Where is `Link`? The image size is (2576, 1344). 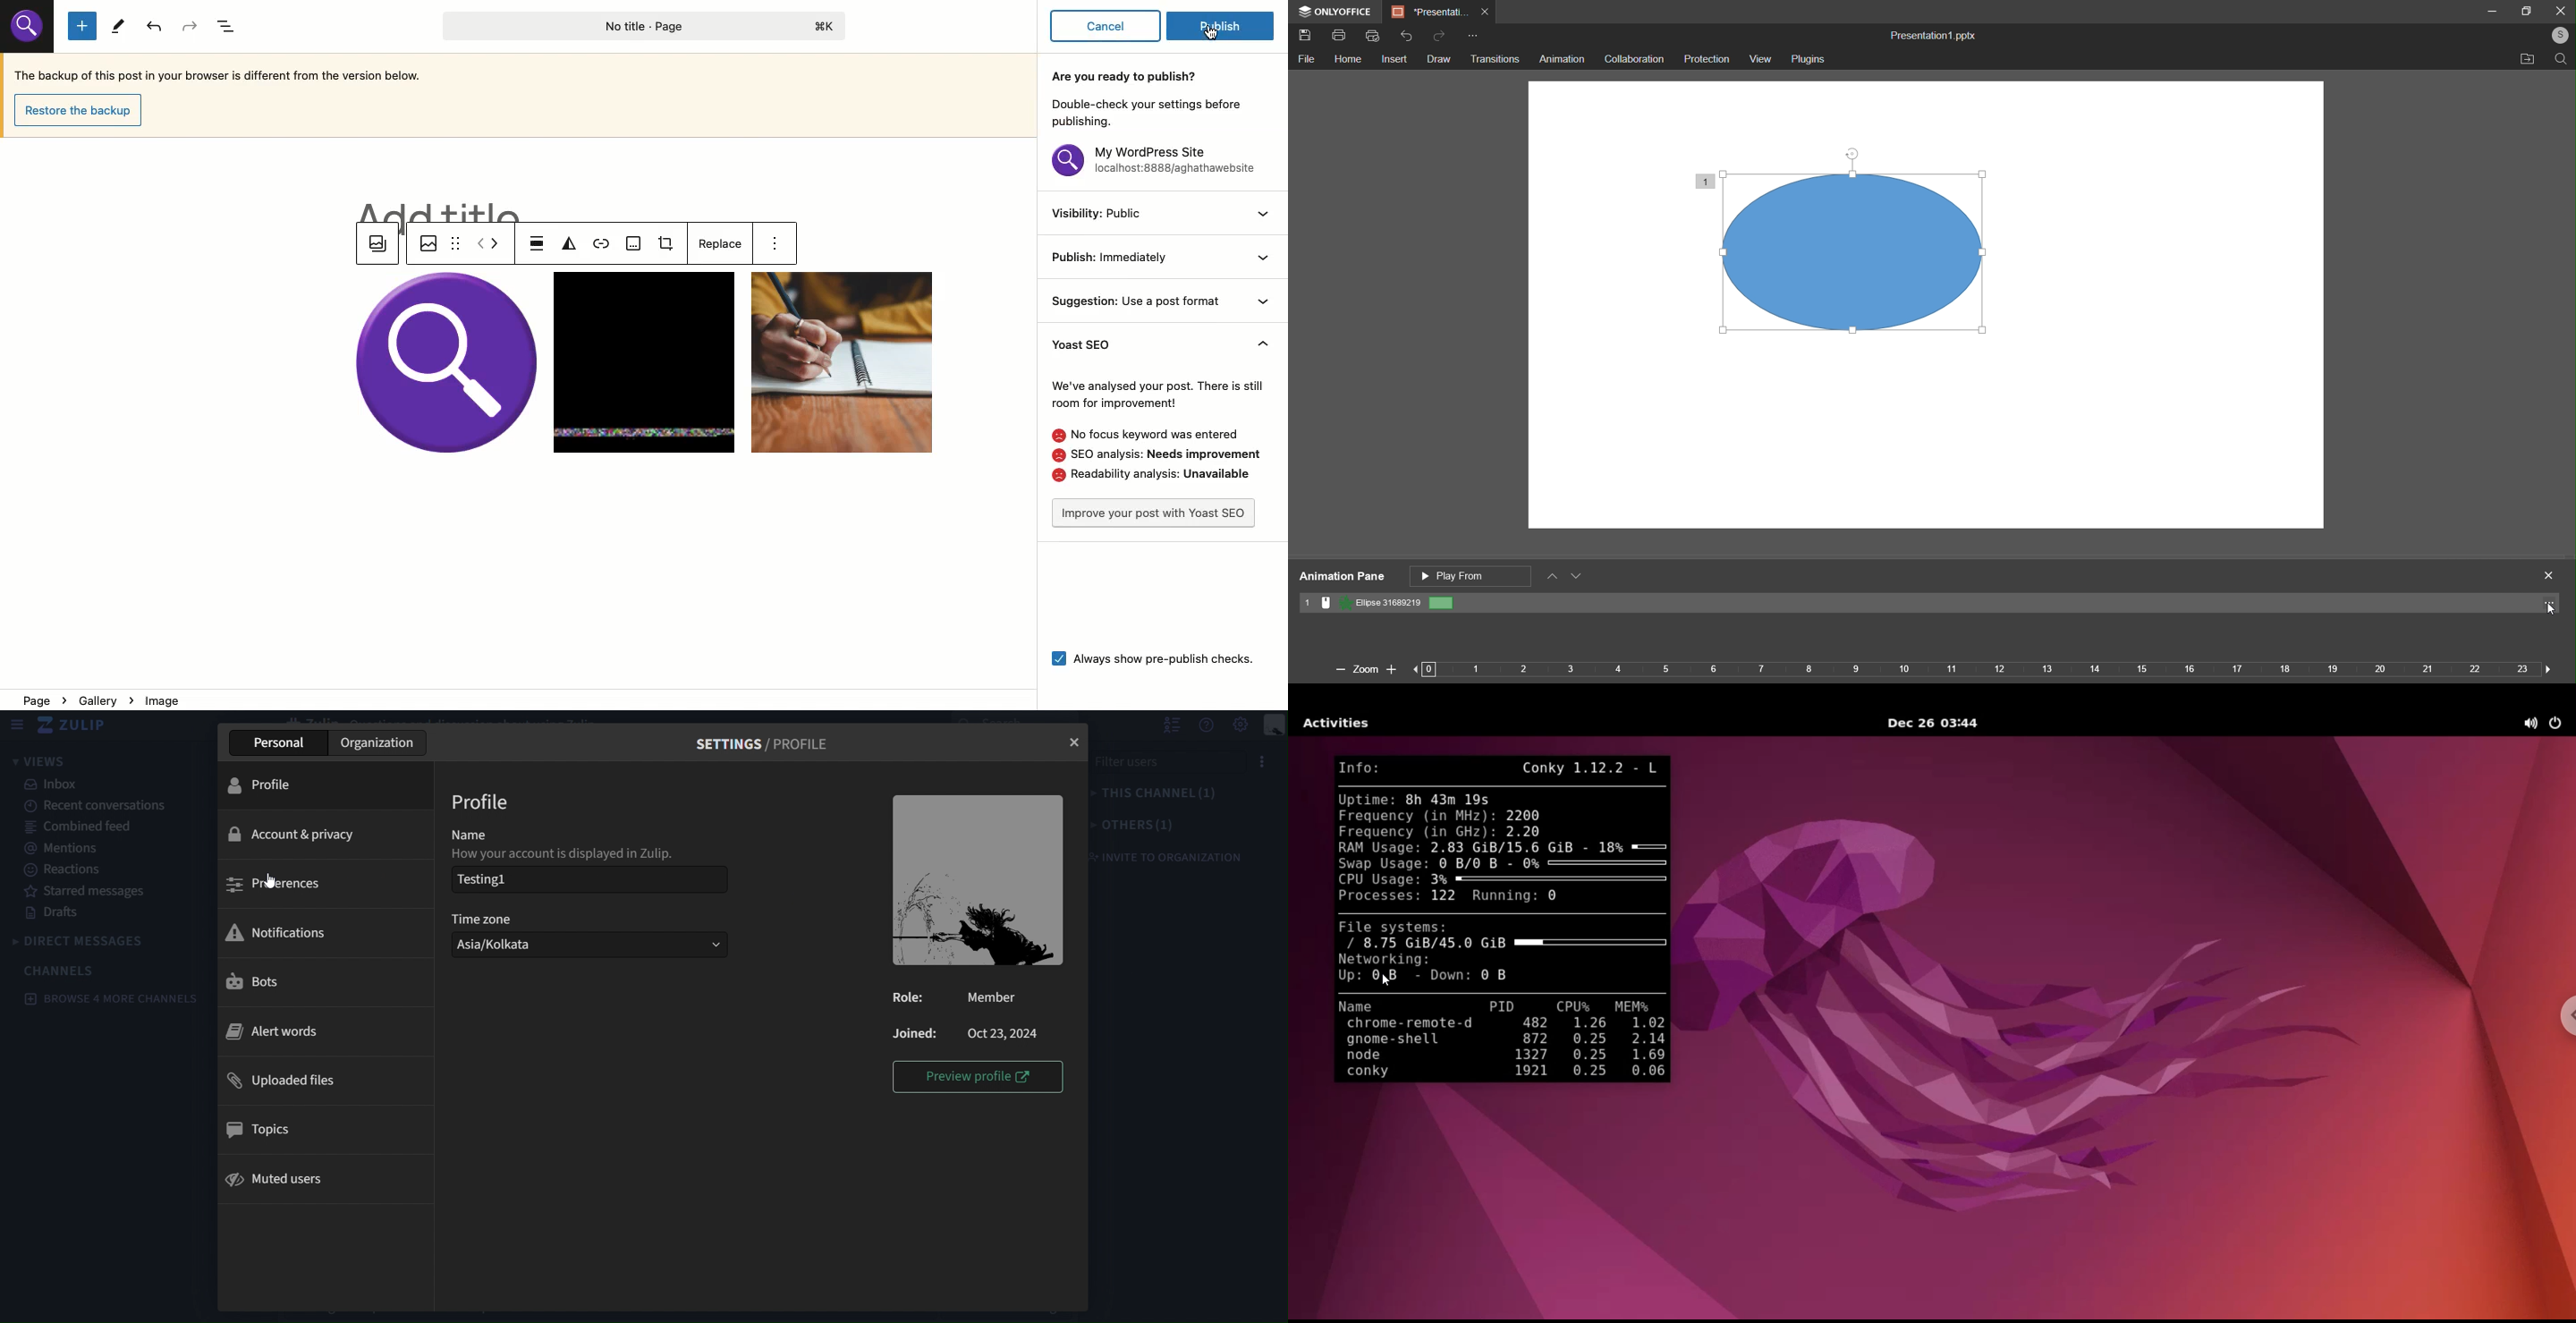
Link is located at coordinates (603, 245).